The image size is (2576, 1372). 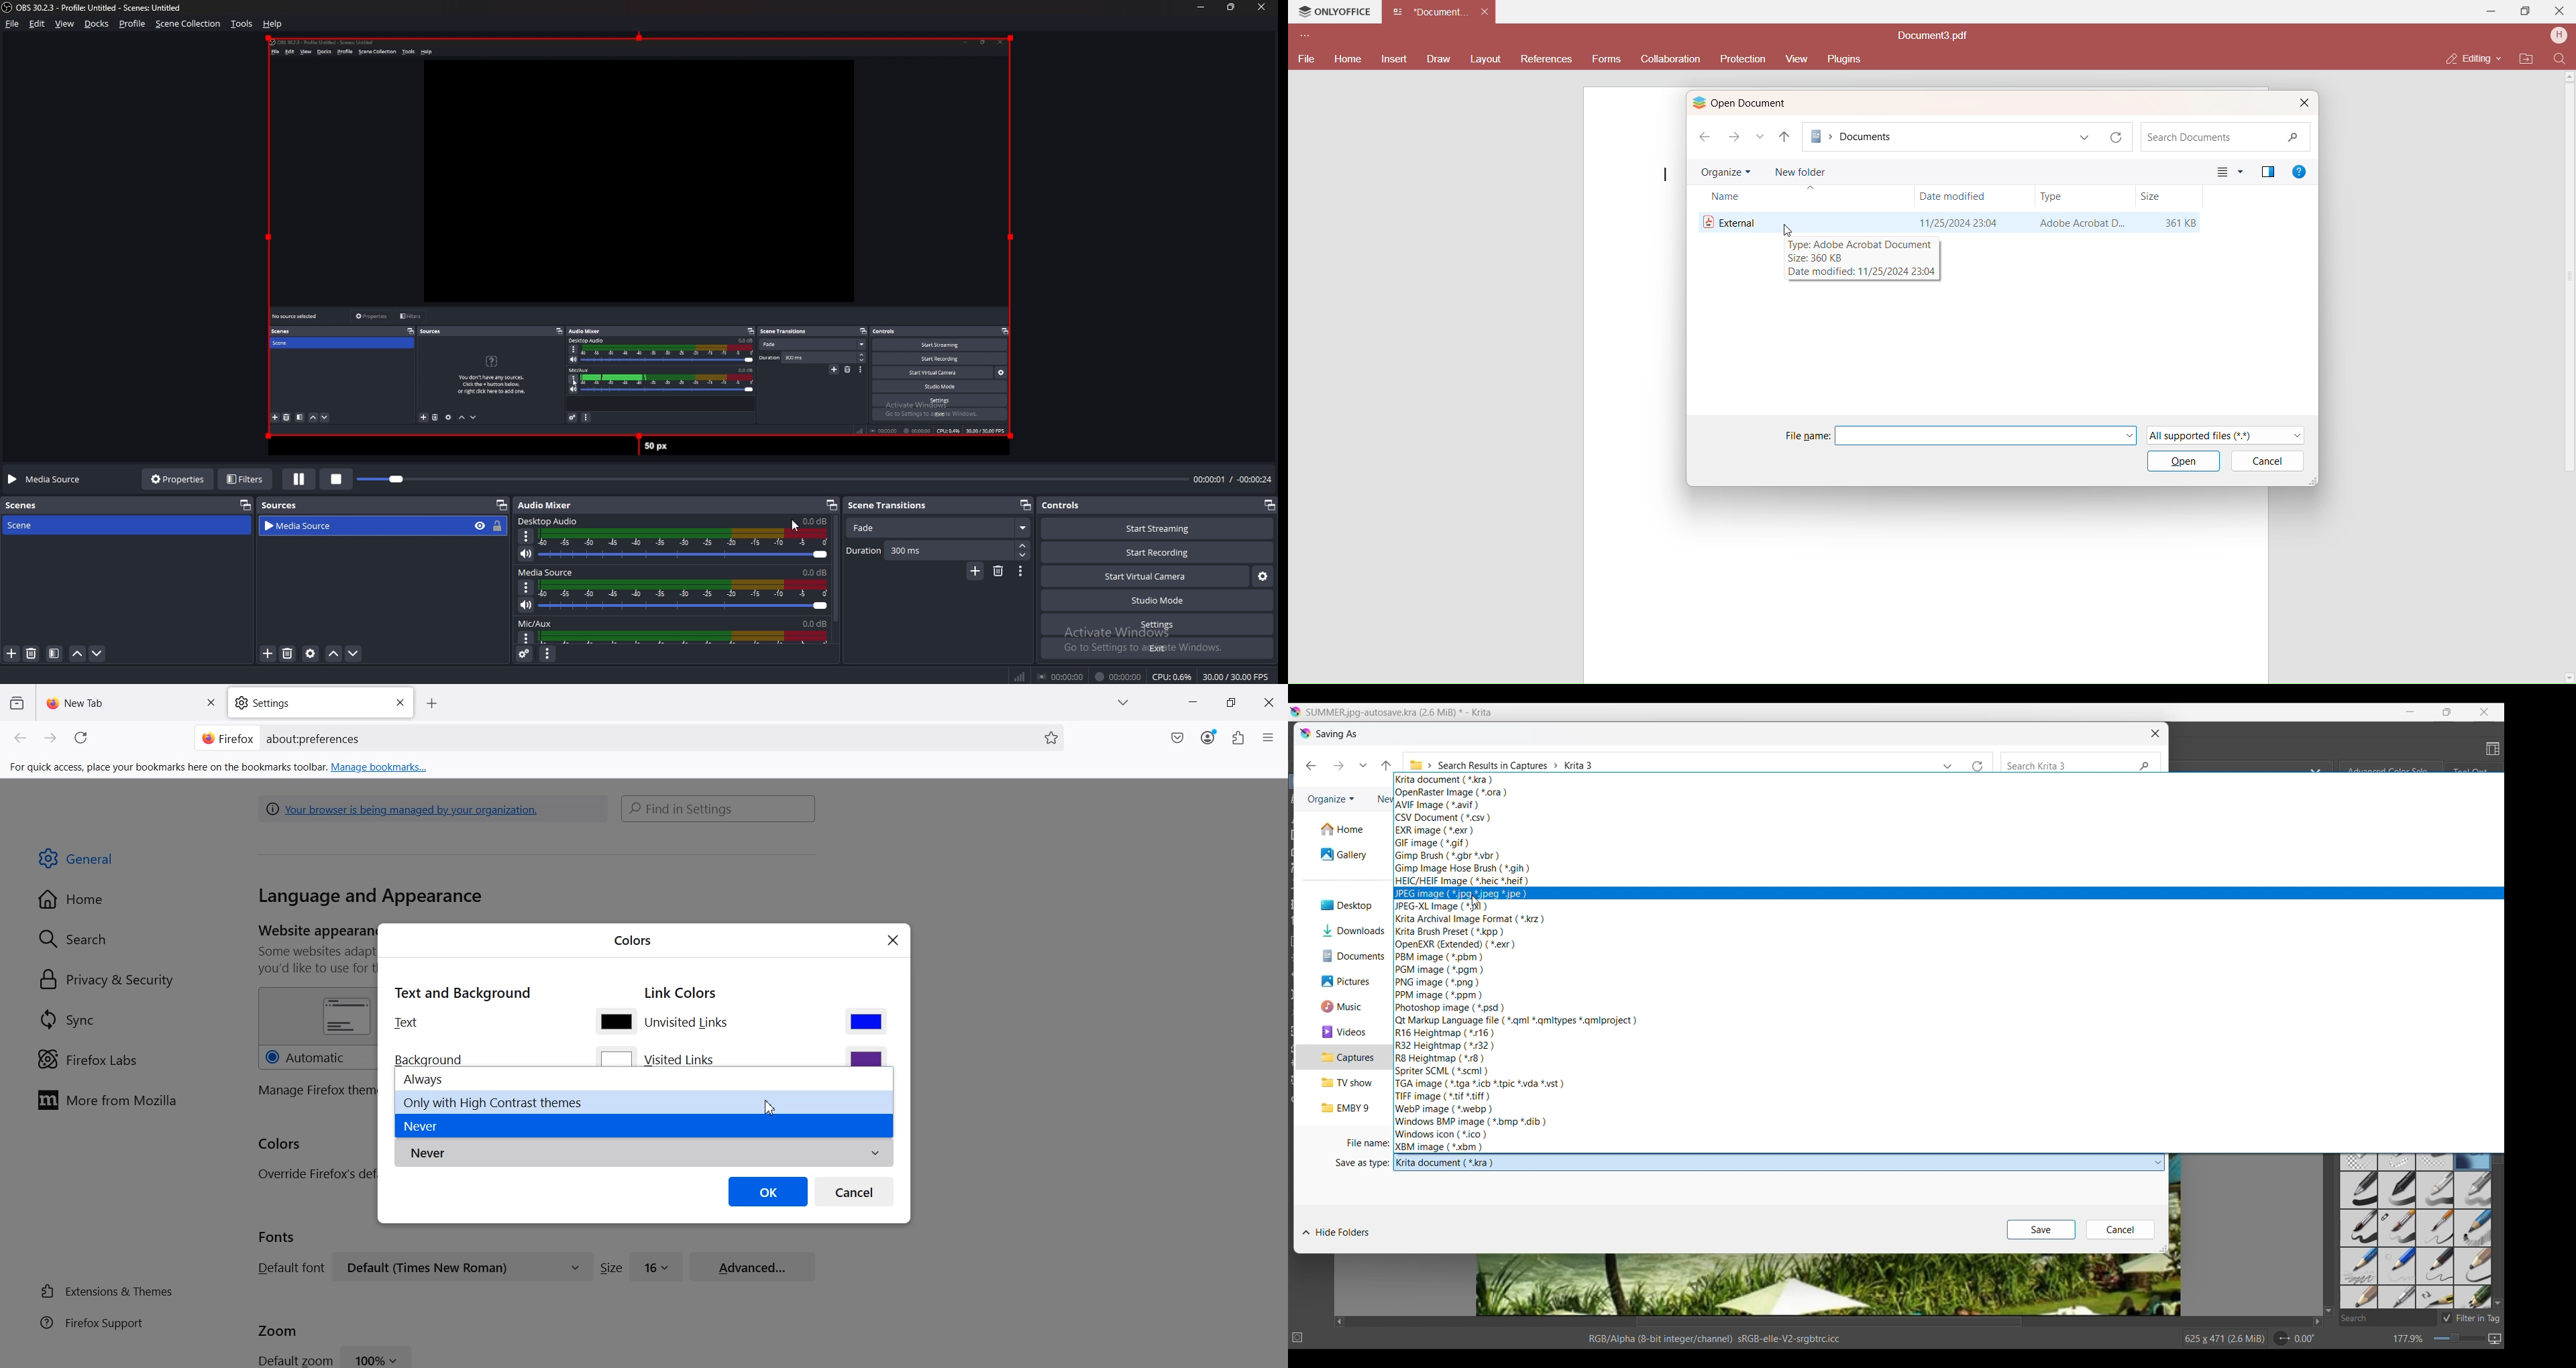 I want to click on Supported File, so click(x=2229, y=435).